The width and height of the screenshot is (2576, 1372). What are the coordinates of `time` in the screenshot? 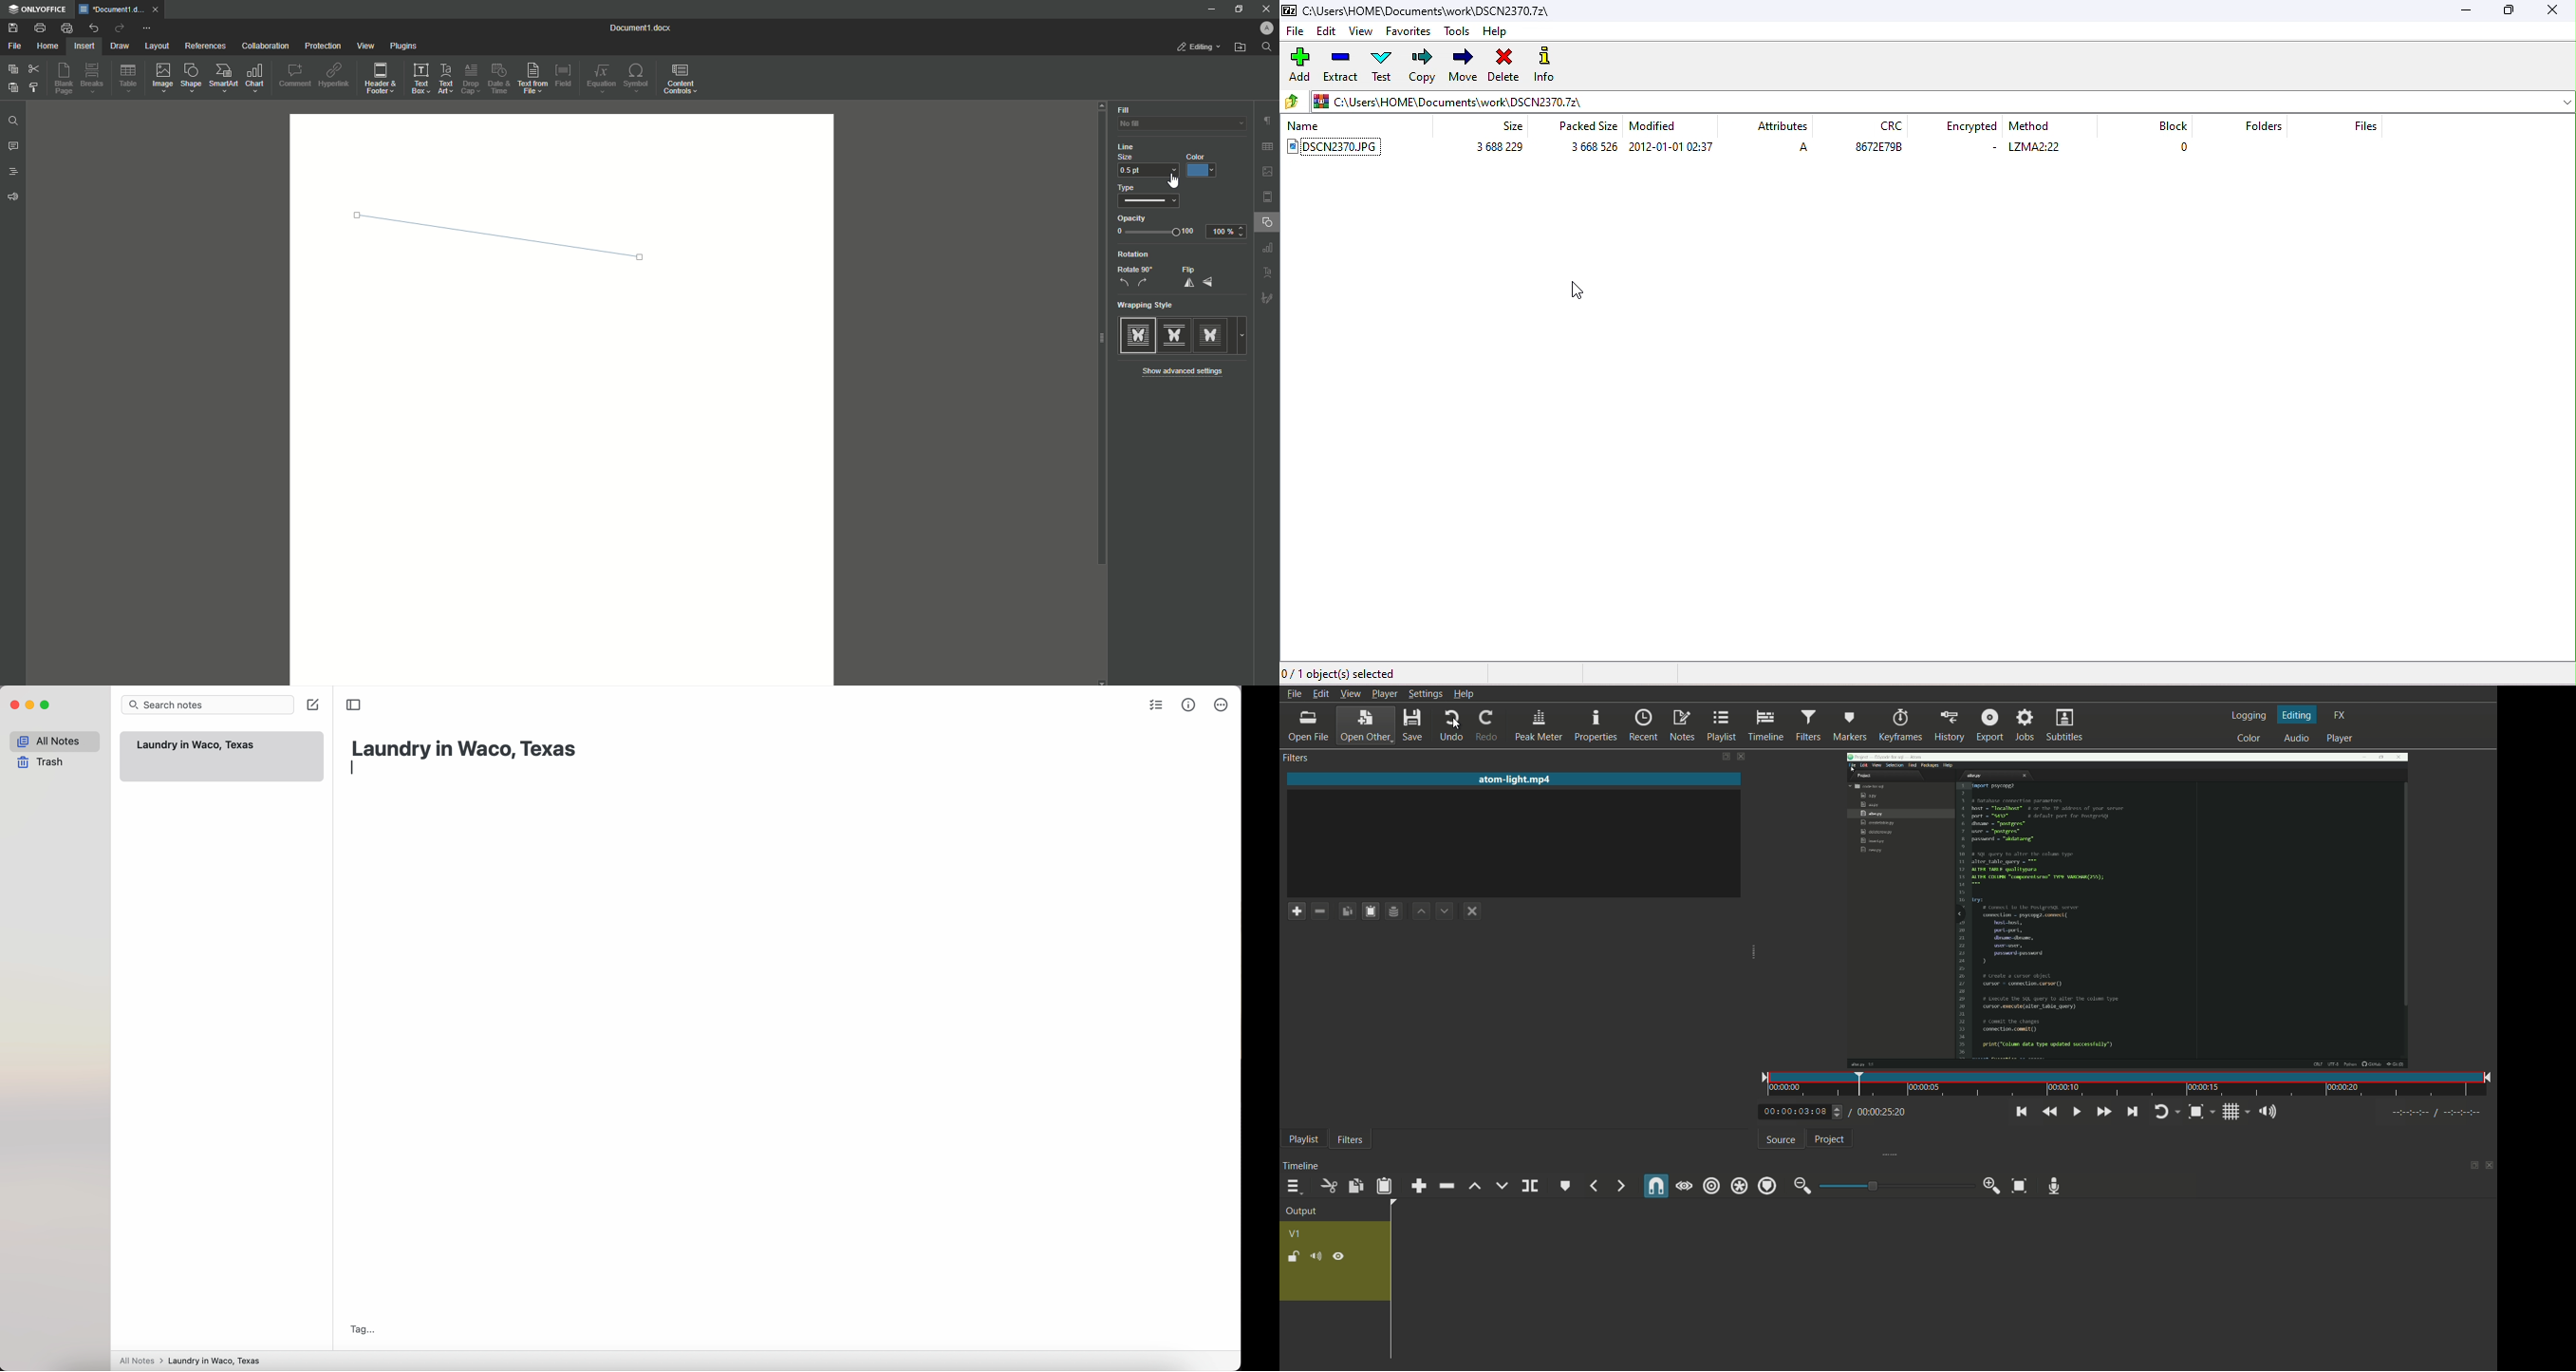 It's located at (2124, 1086).